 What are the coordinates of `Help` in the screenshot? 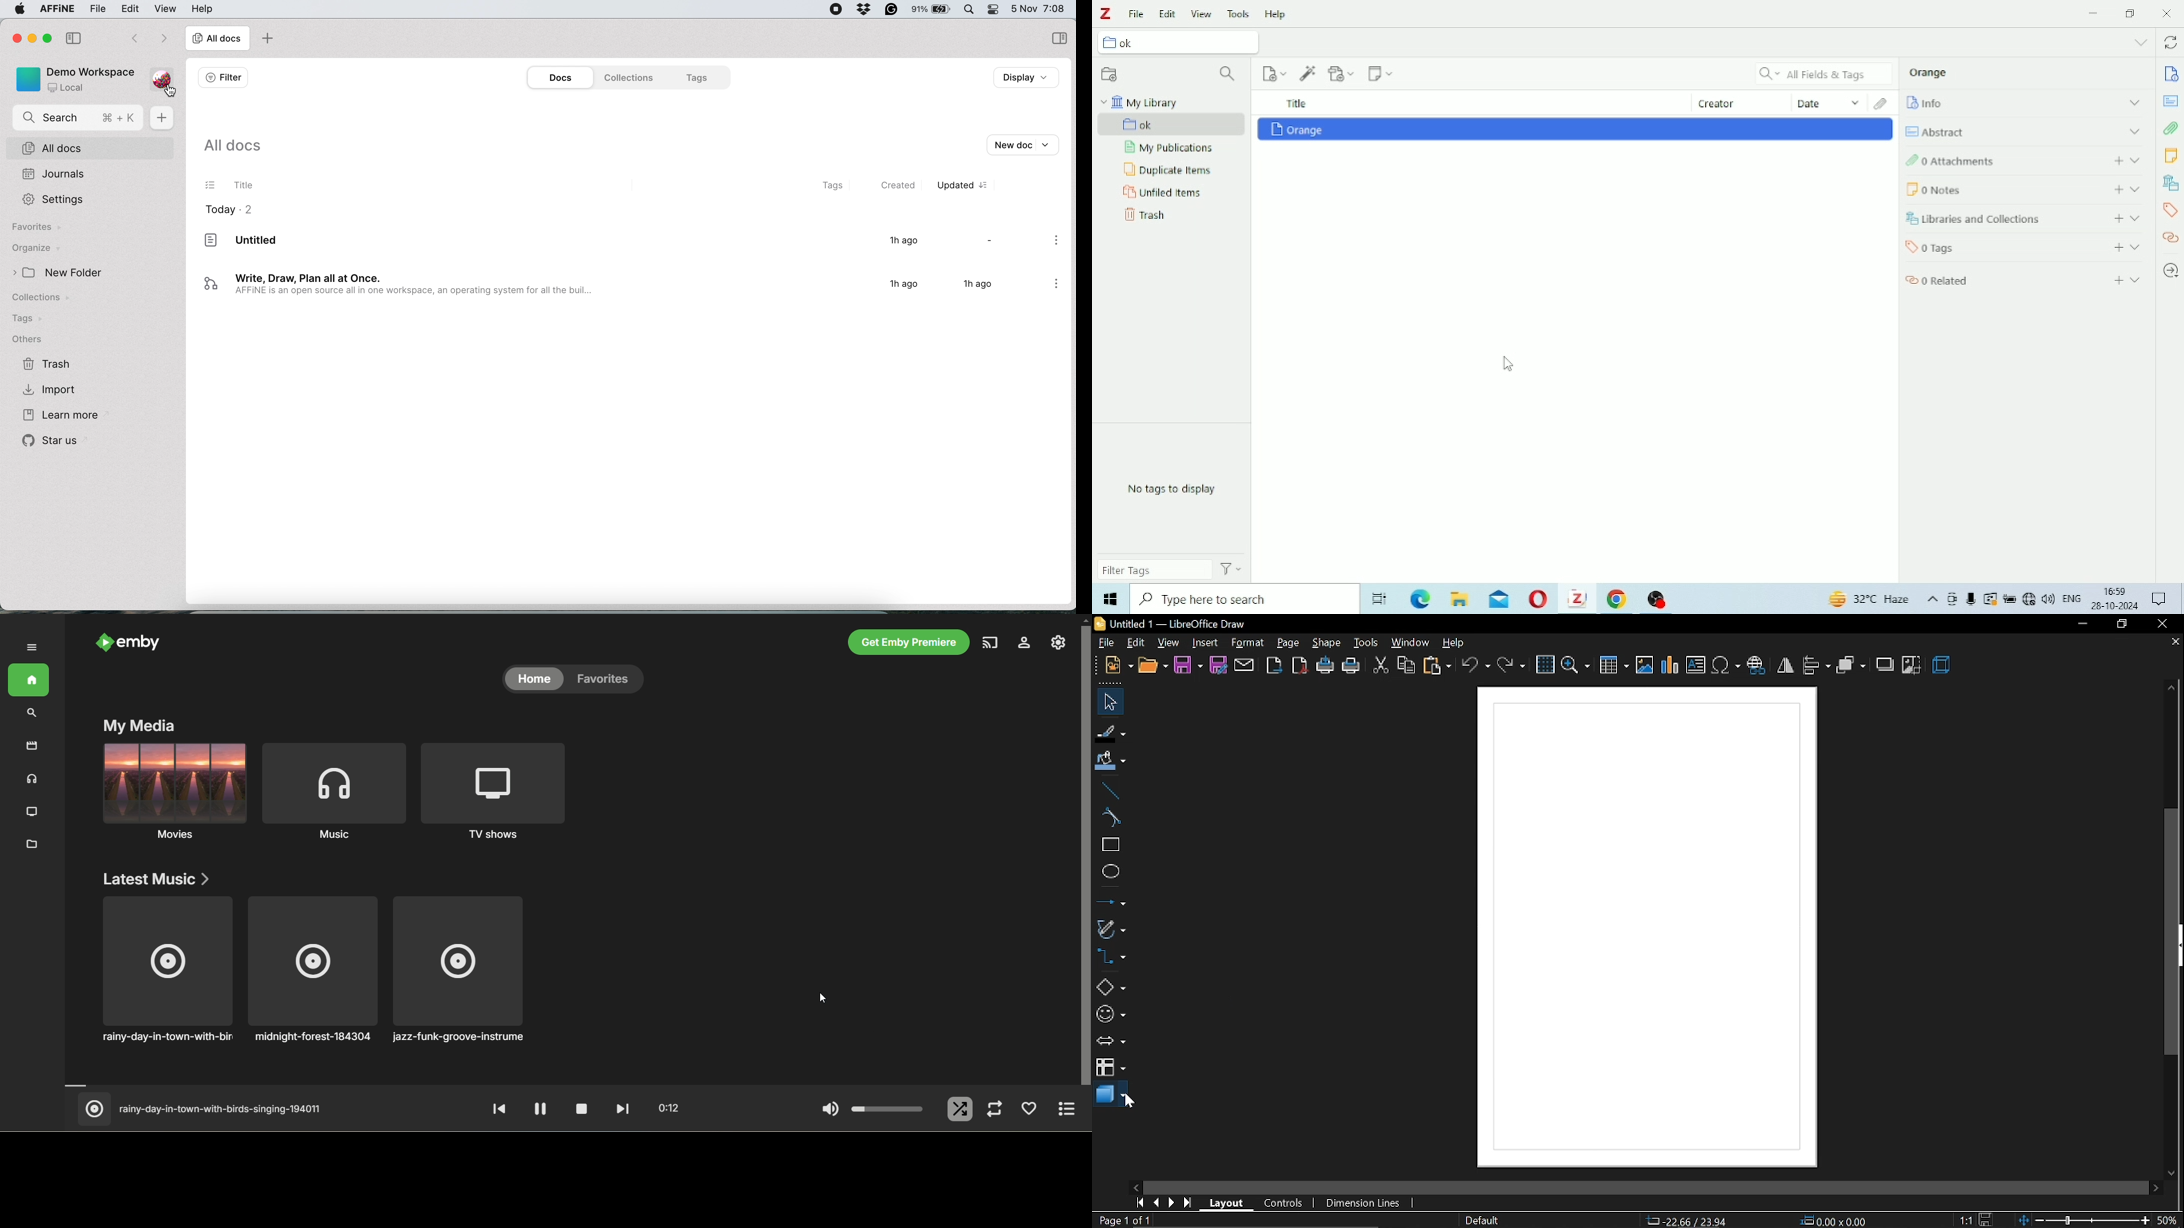 It's located at (1278, 14).